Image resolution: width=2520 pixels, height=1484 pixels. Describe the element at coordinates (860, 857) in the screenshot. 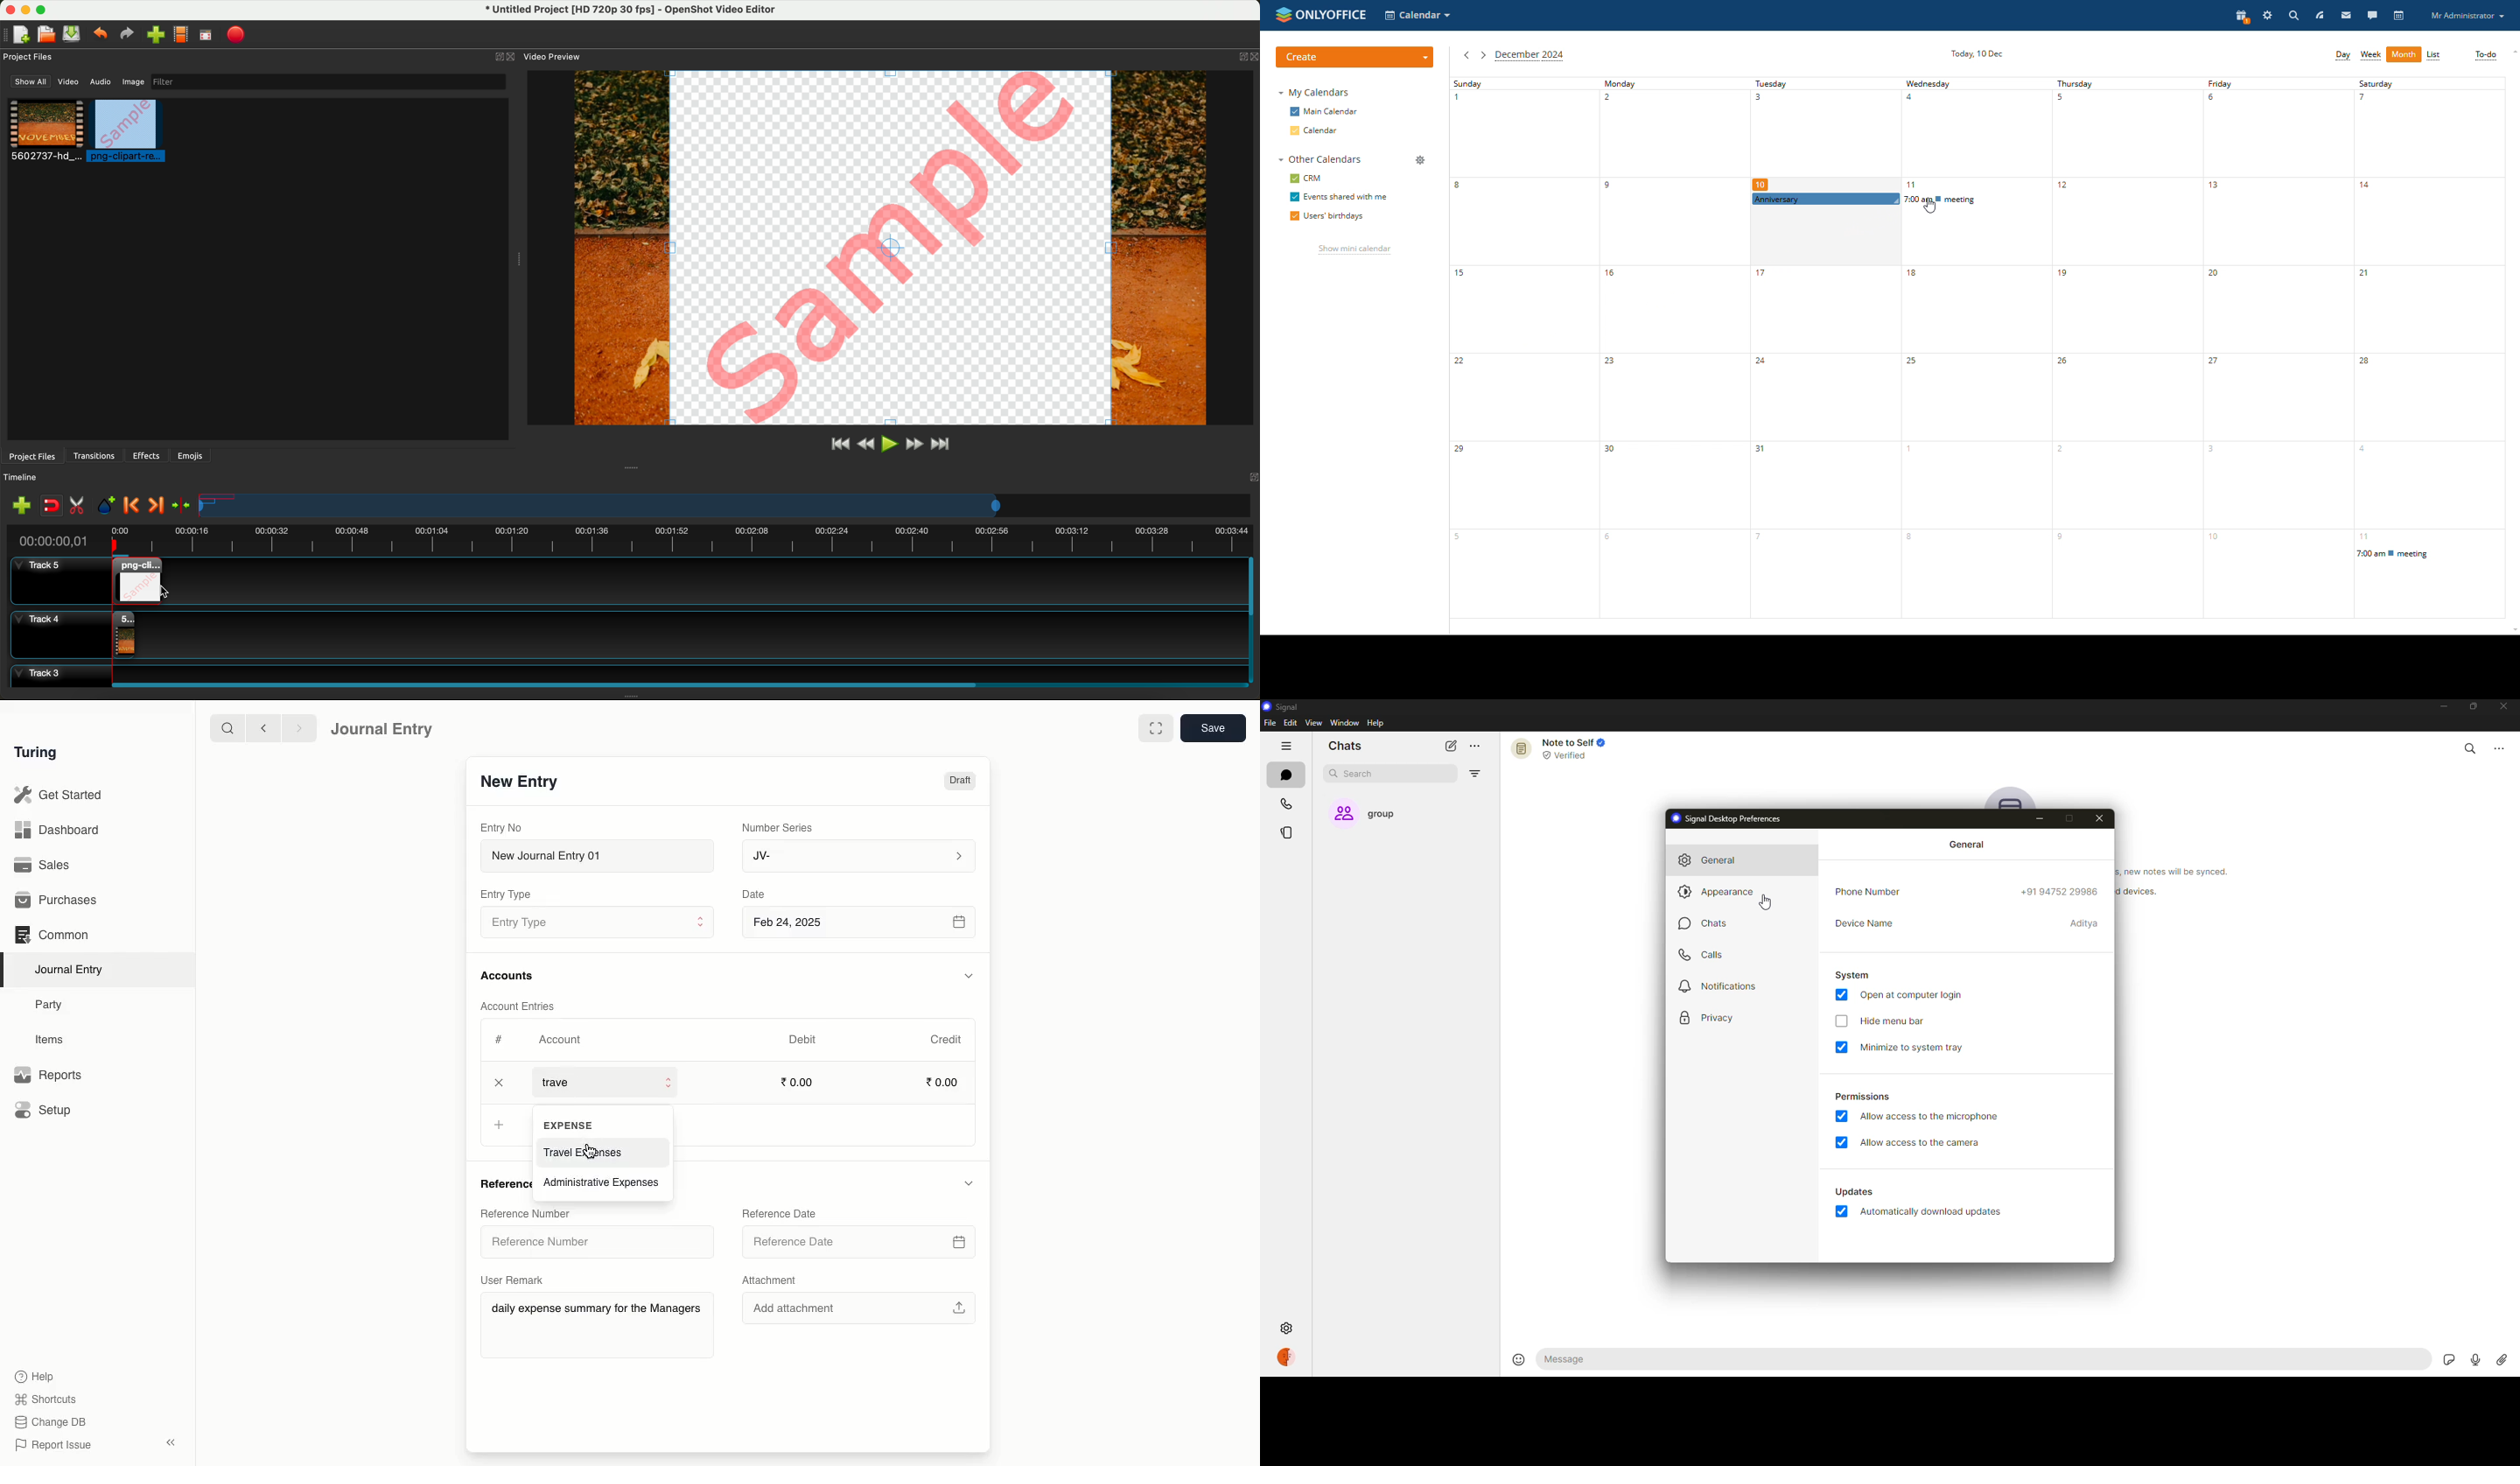

I see `JV-` at that location.